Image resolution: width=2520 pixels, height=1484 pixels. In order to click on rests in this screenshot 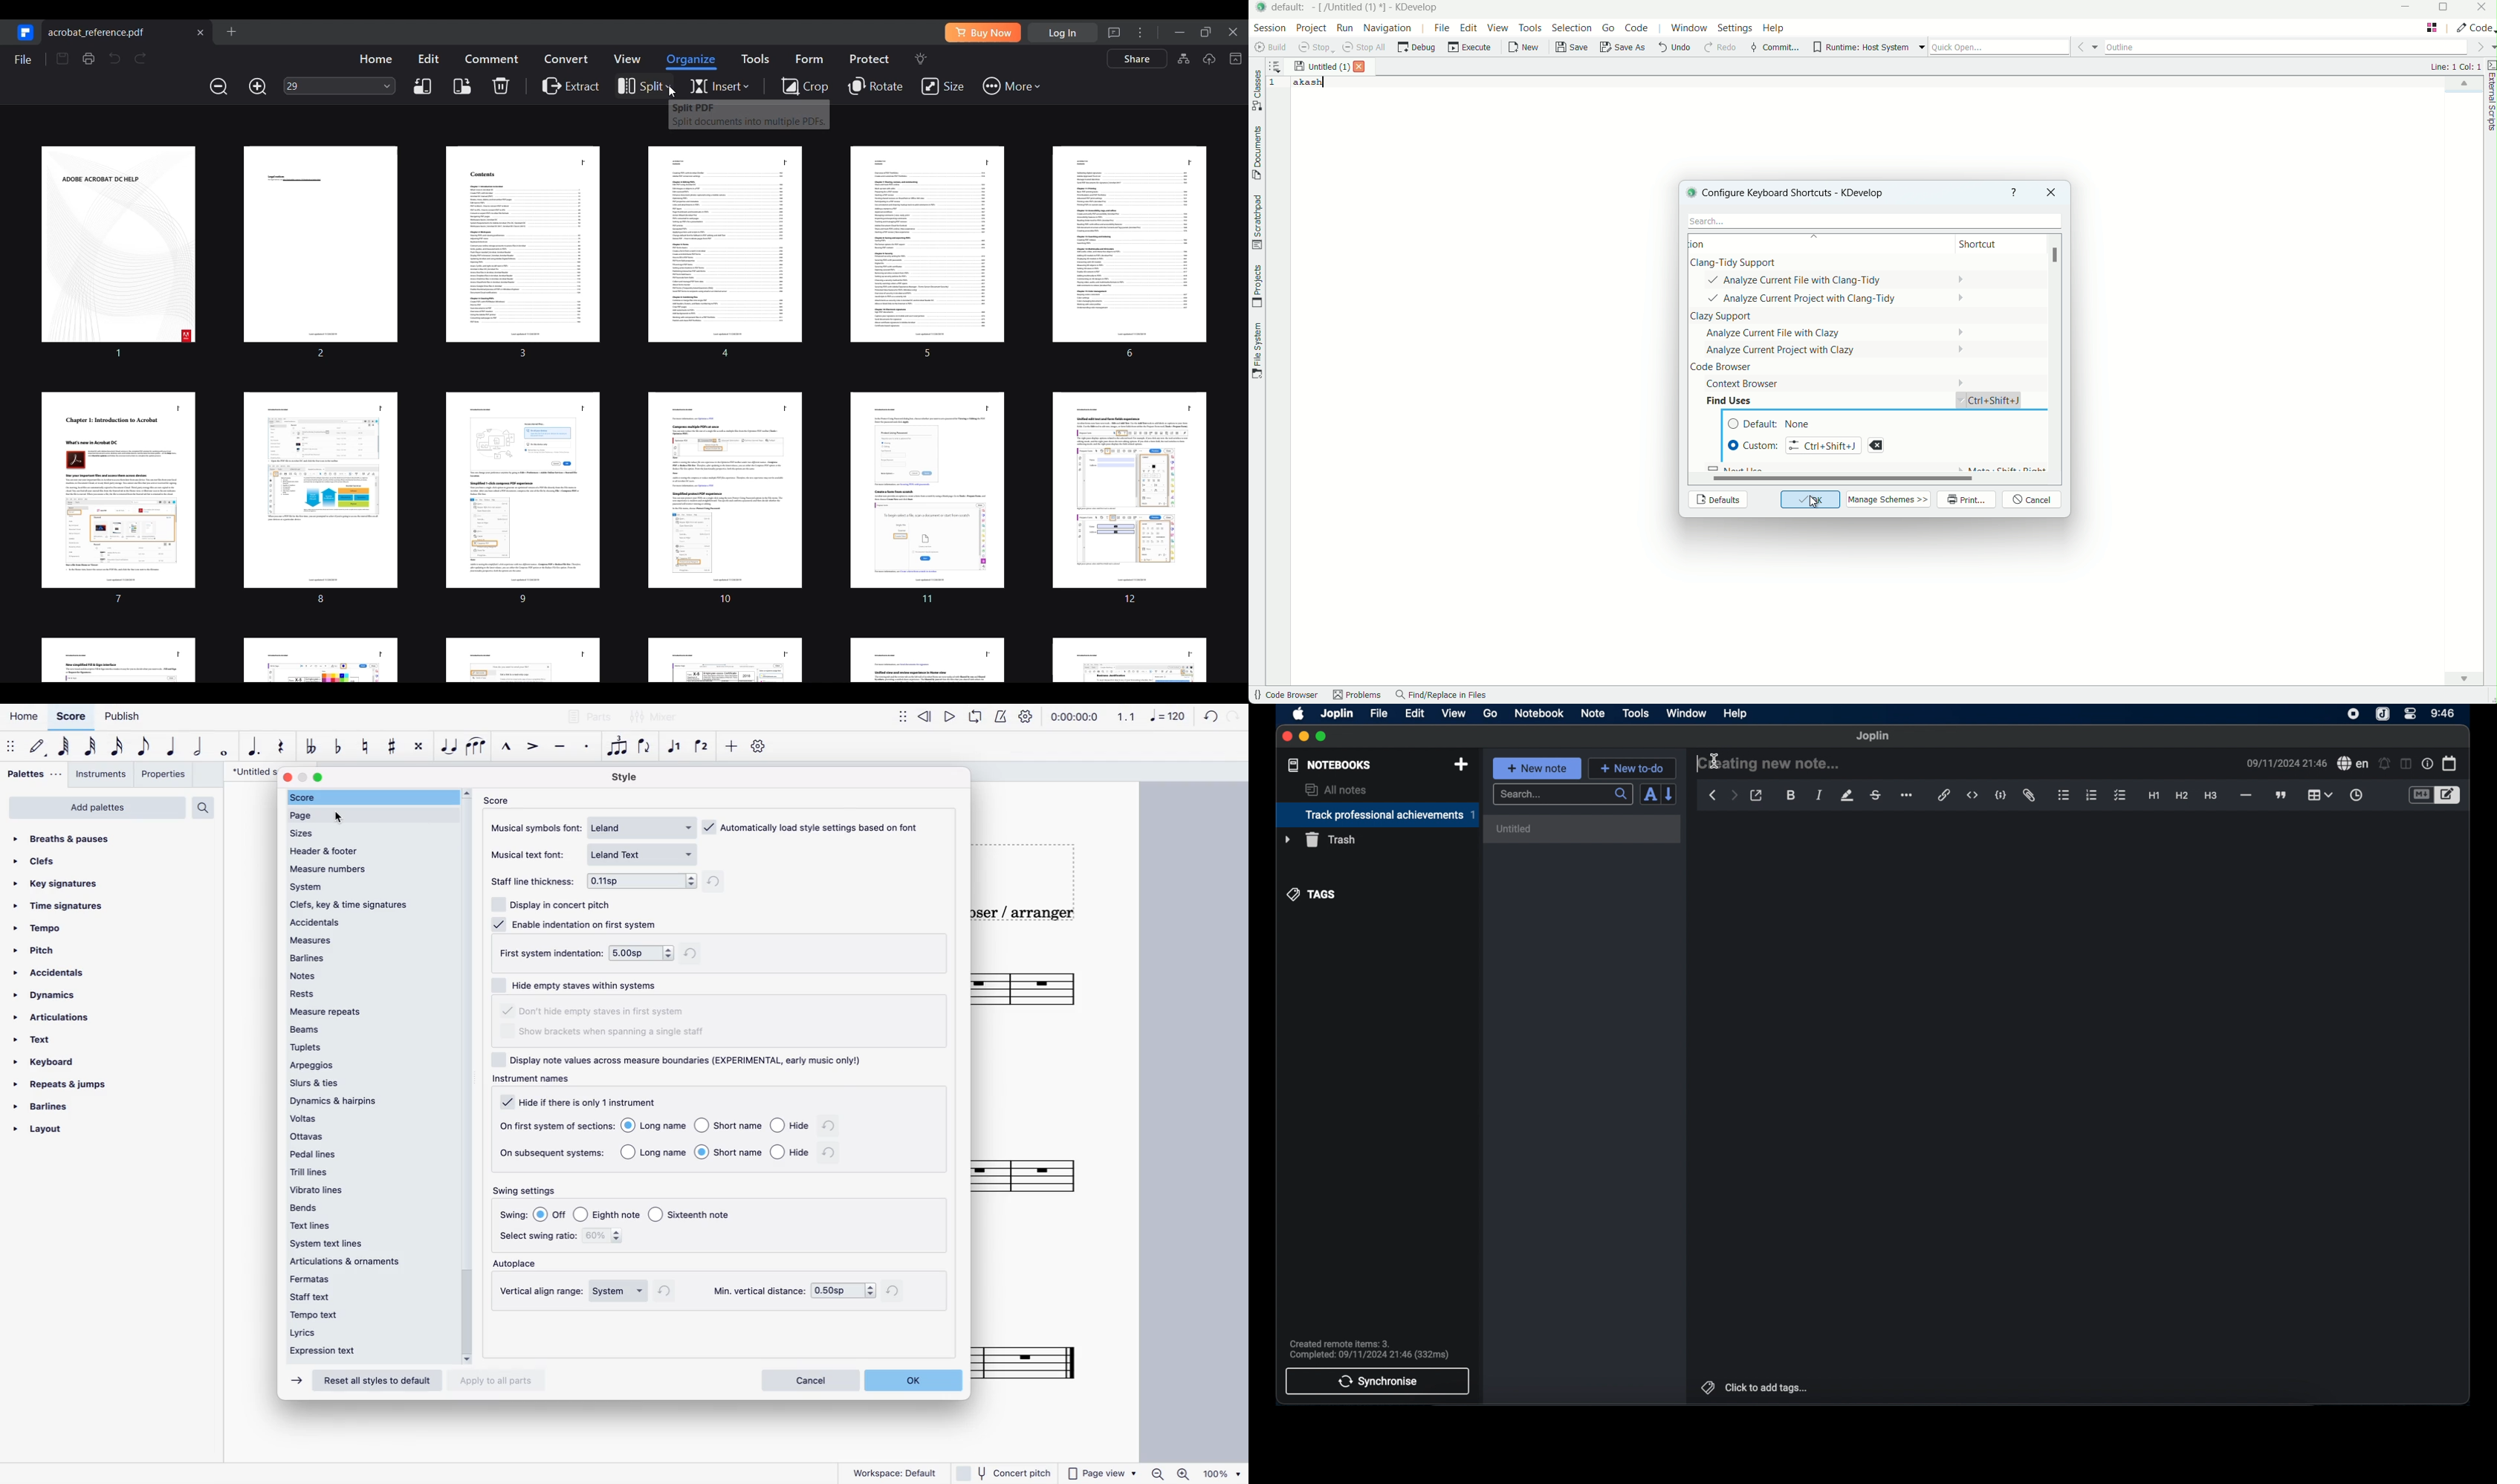, I will do `click(366, 993)`.